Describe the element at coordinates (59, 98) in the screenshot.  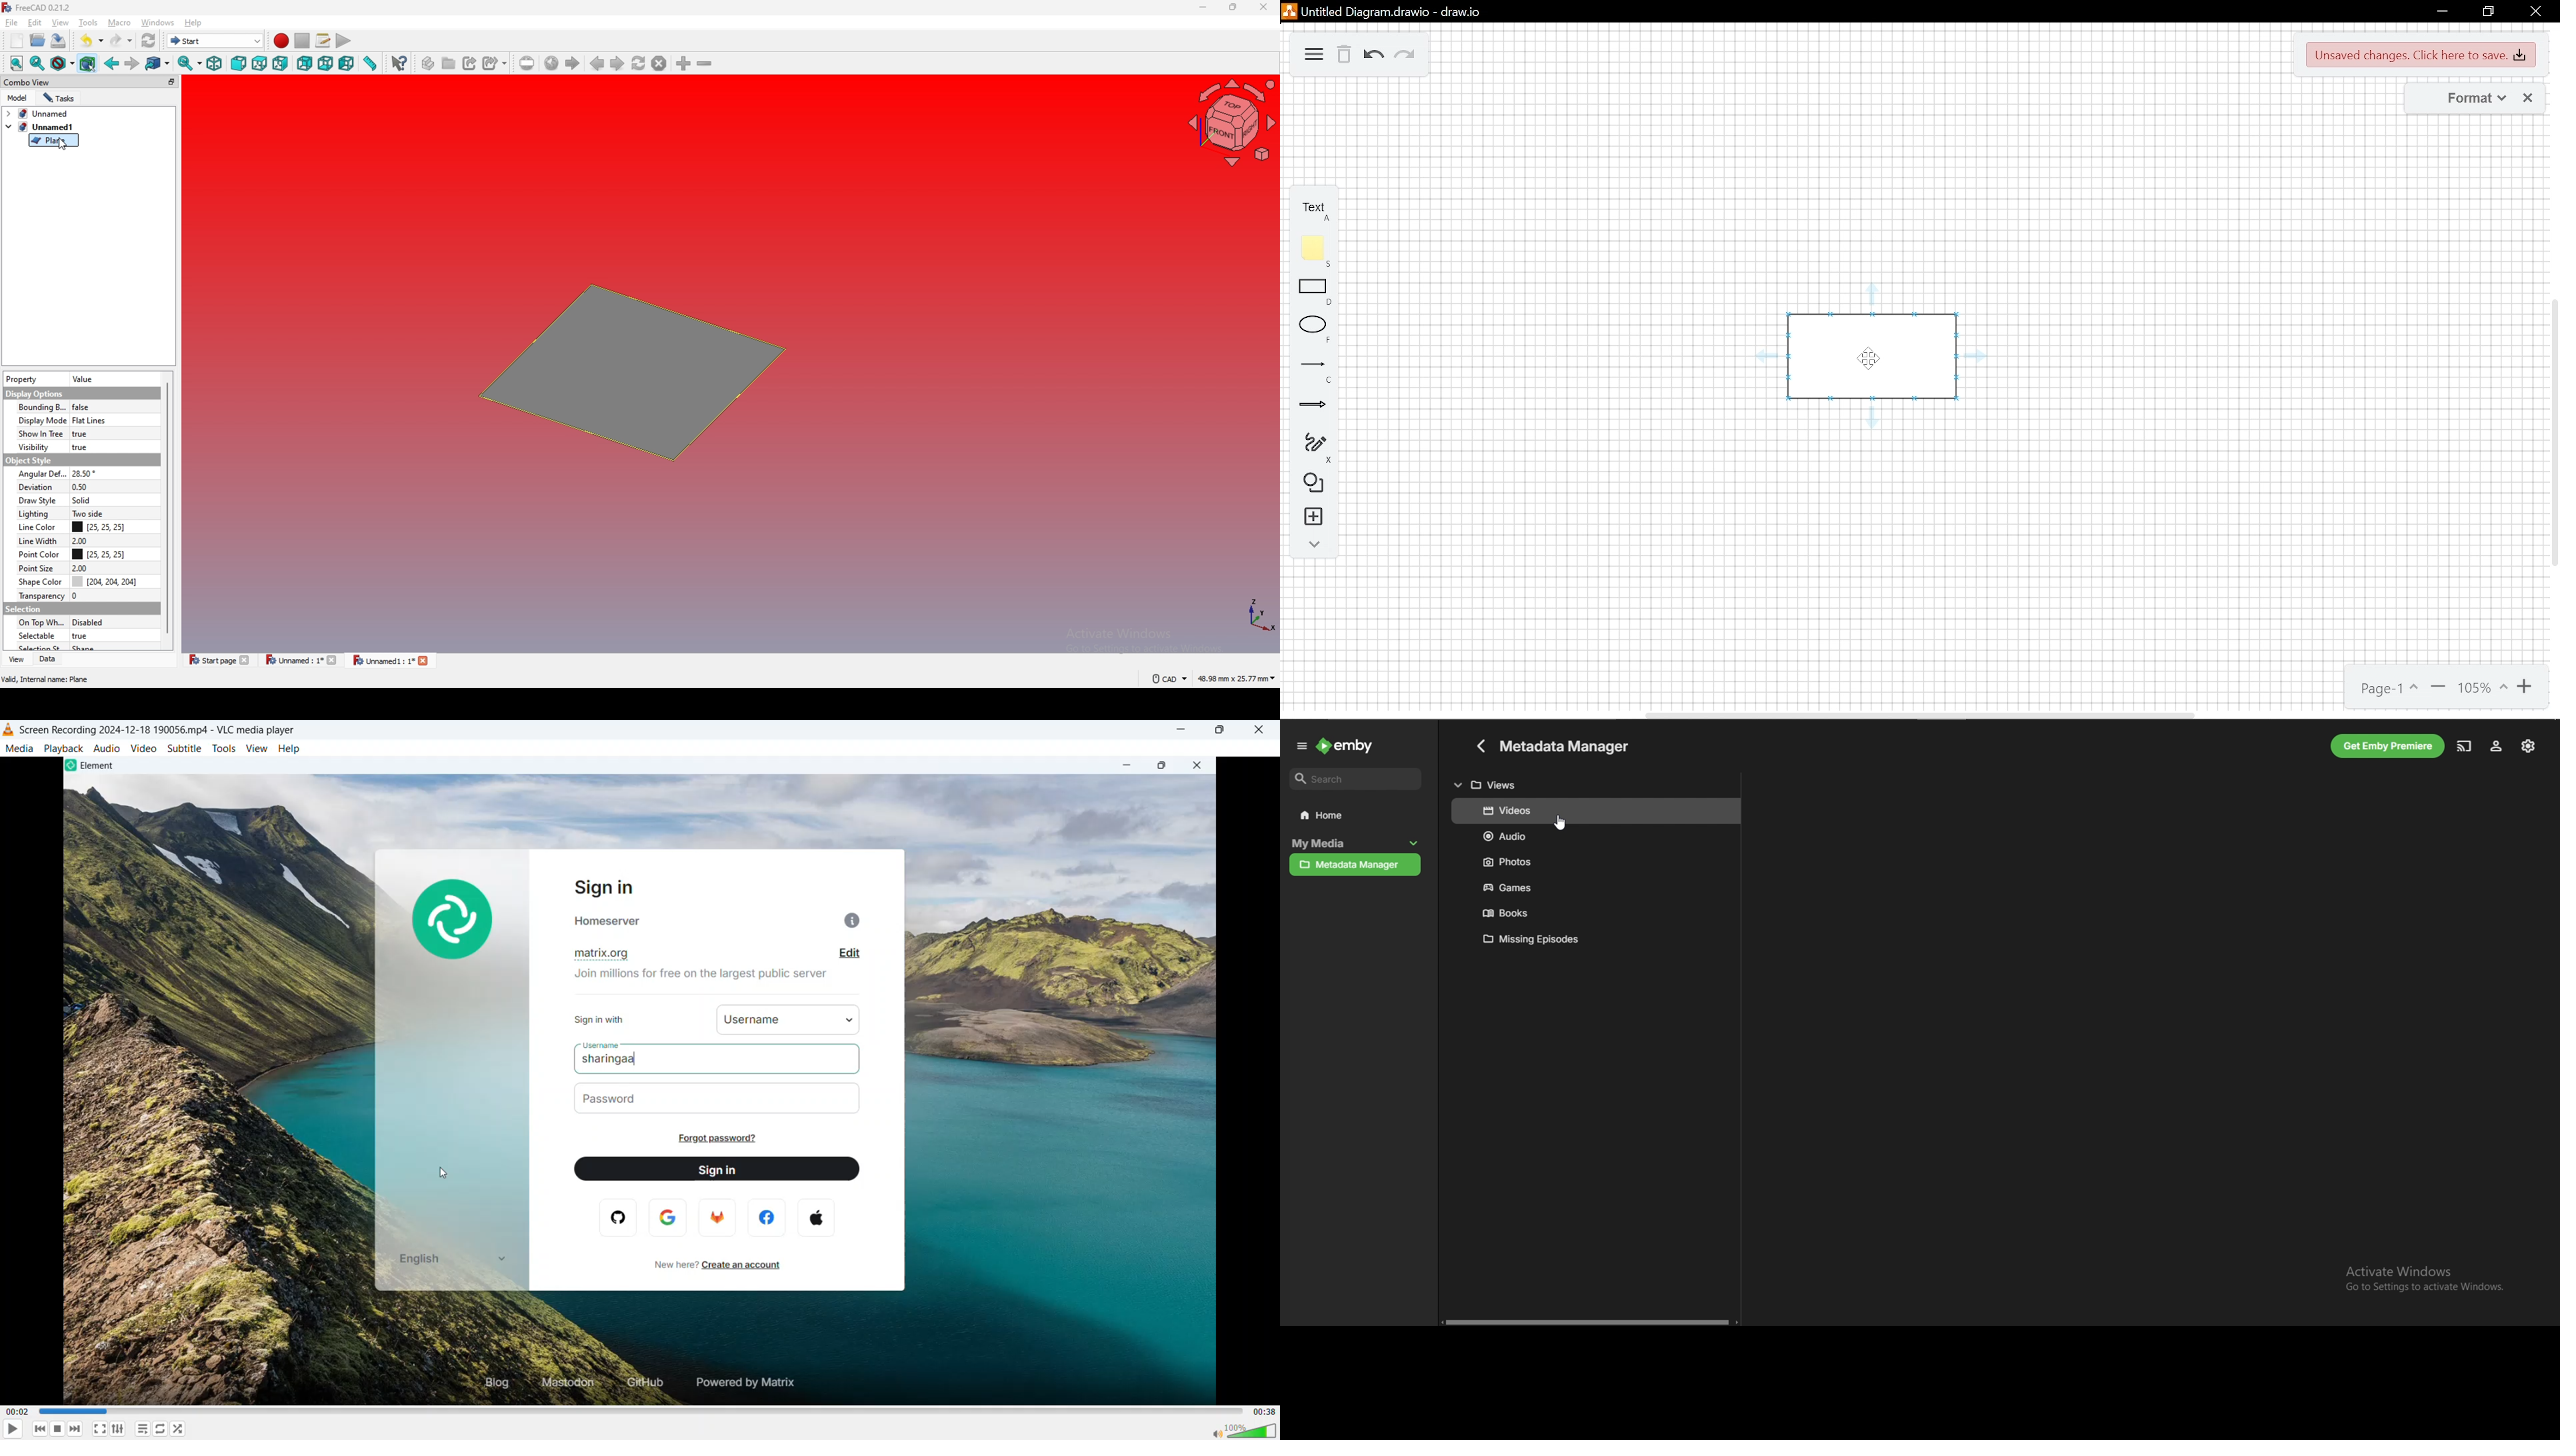
I see `tasks` at that location.